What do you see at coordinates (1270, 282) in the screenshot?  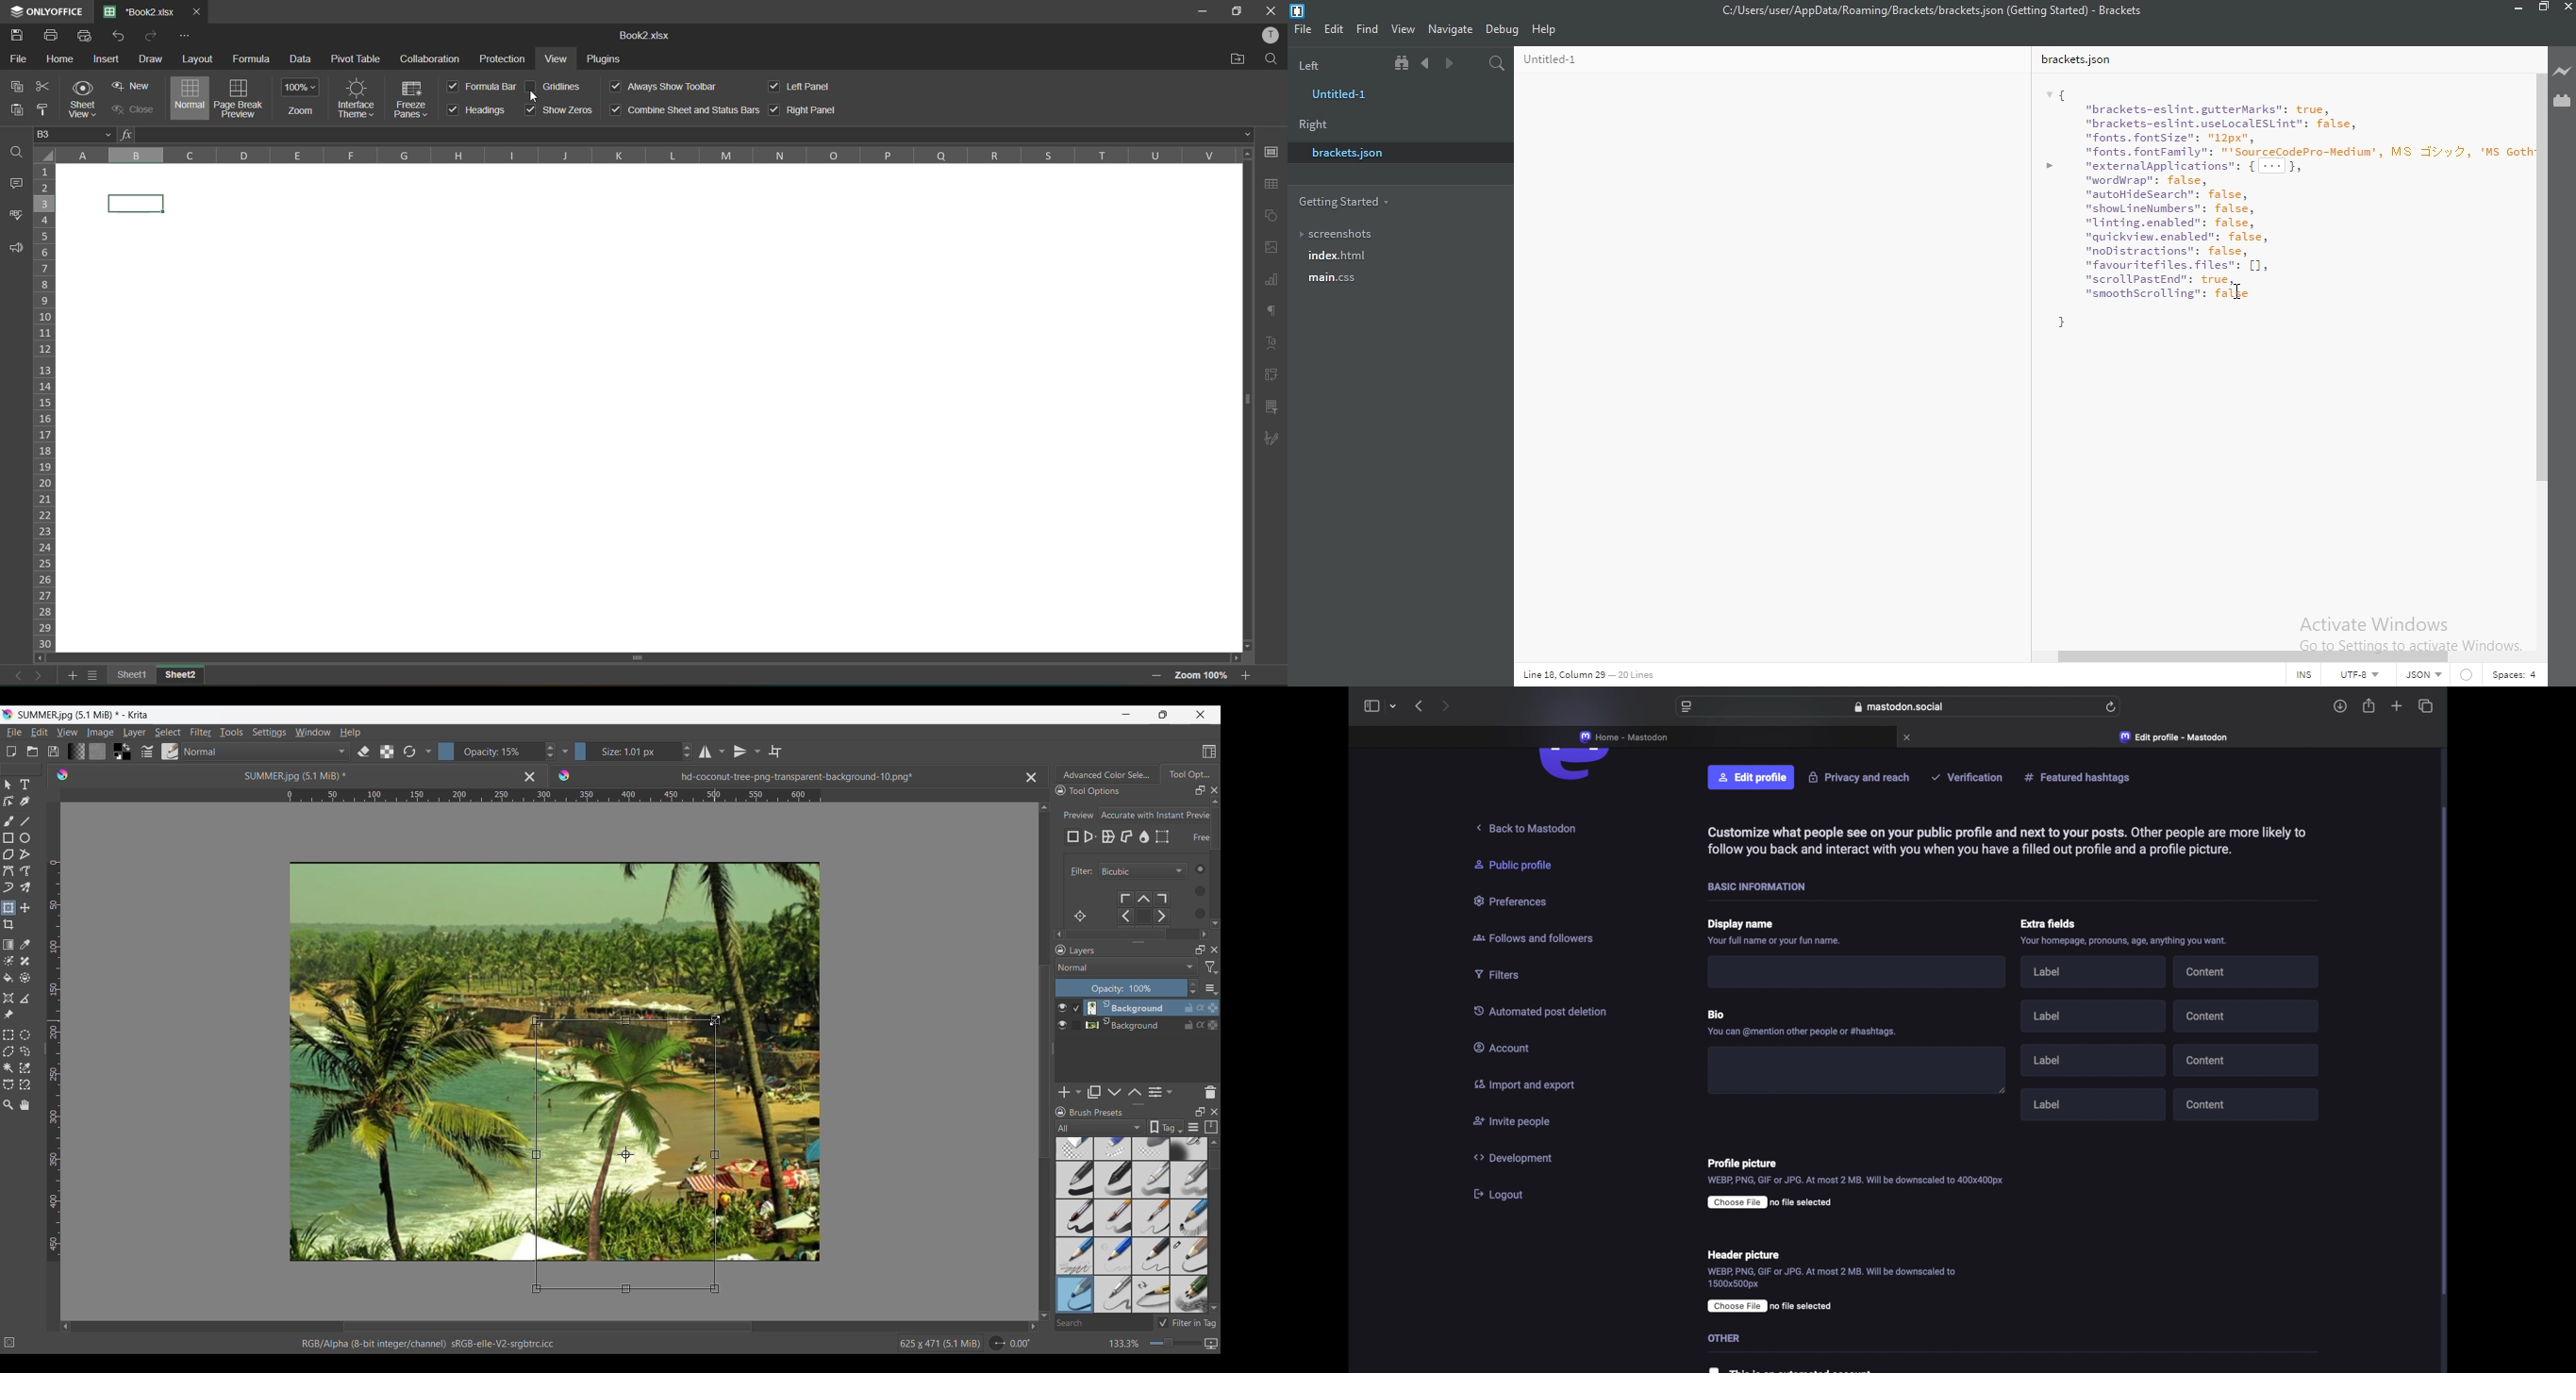 I see `charts` at bounding box center [1270, 282].